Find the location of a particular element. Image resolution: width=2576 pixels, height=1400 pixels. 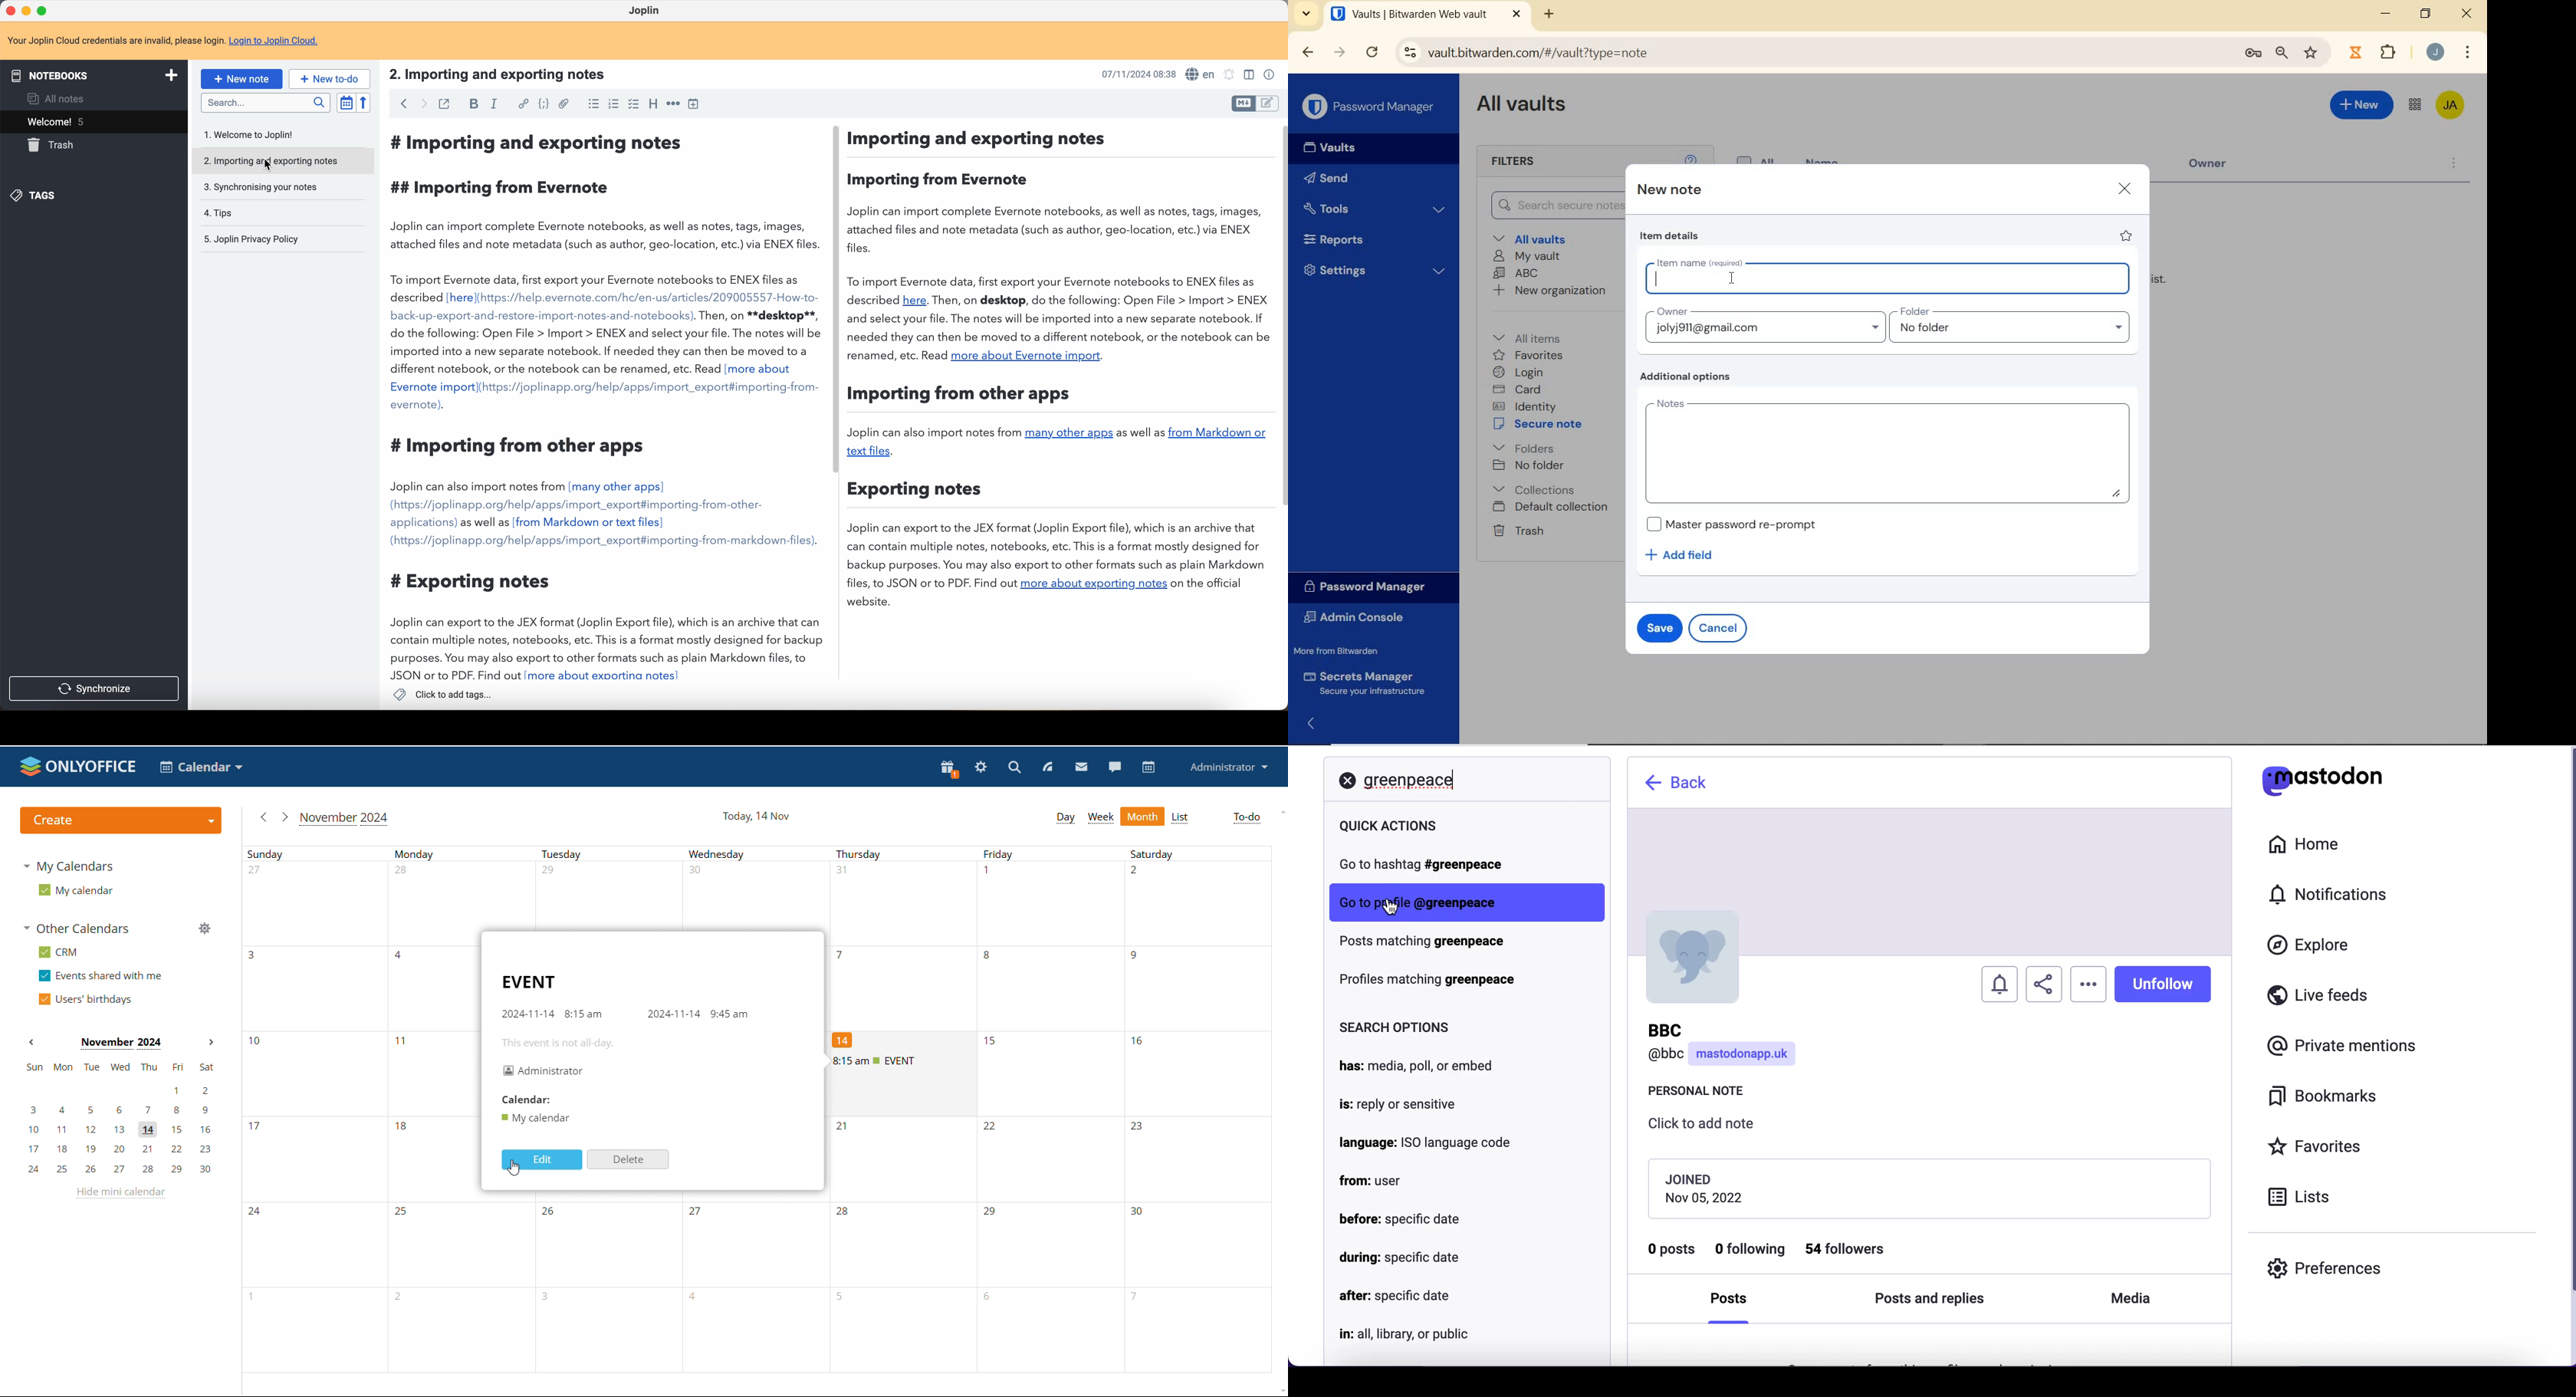

toggle editor layout is located at coordinates (1243, 104).